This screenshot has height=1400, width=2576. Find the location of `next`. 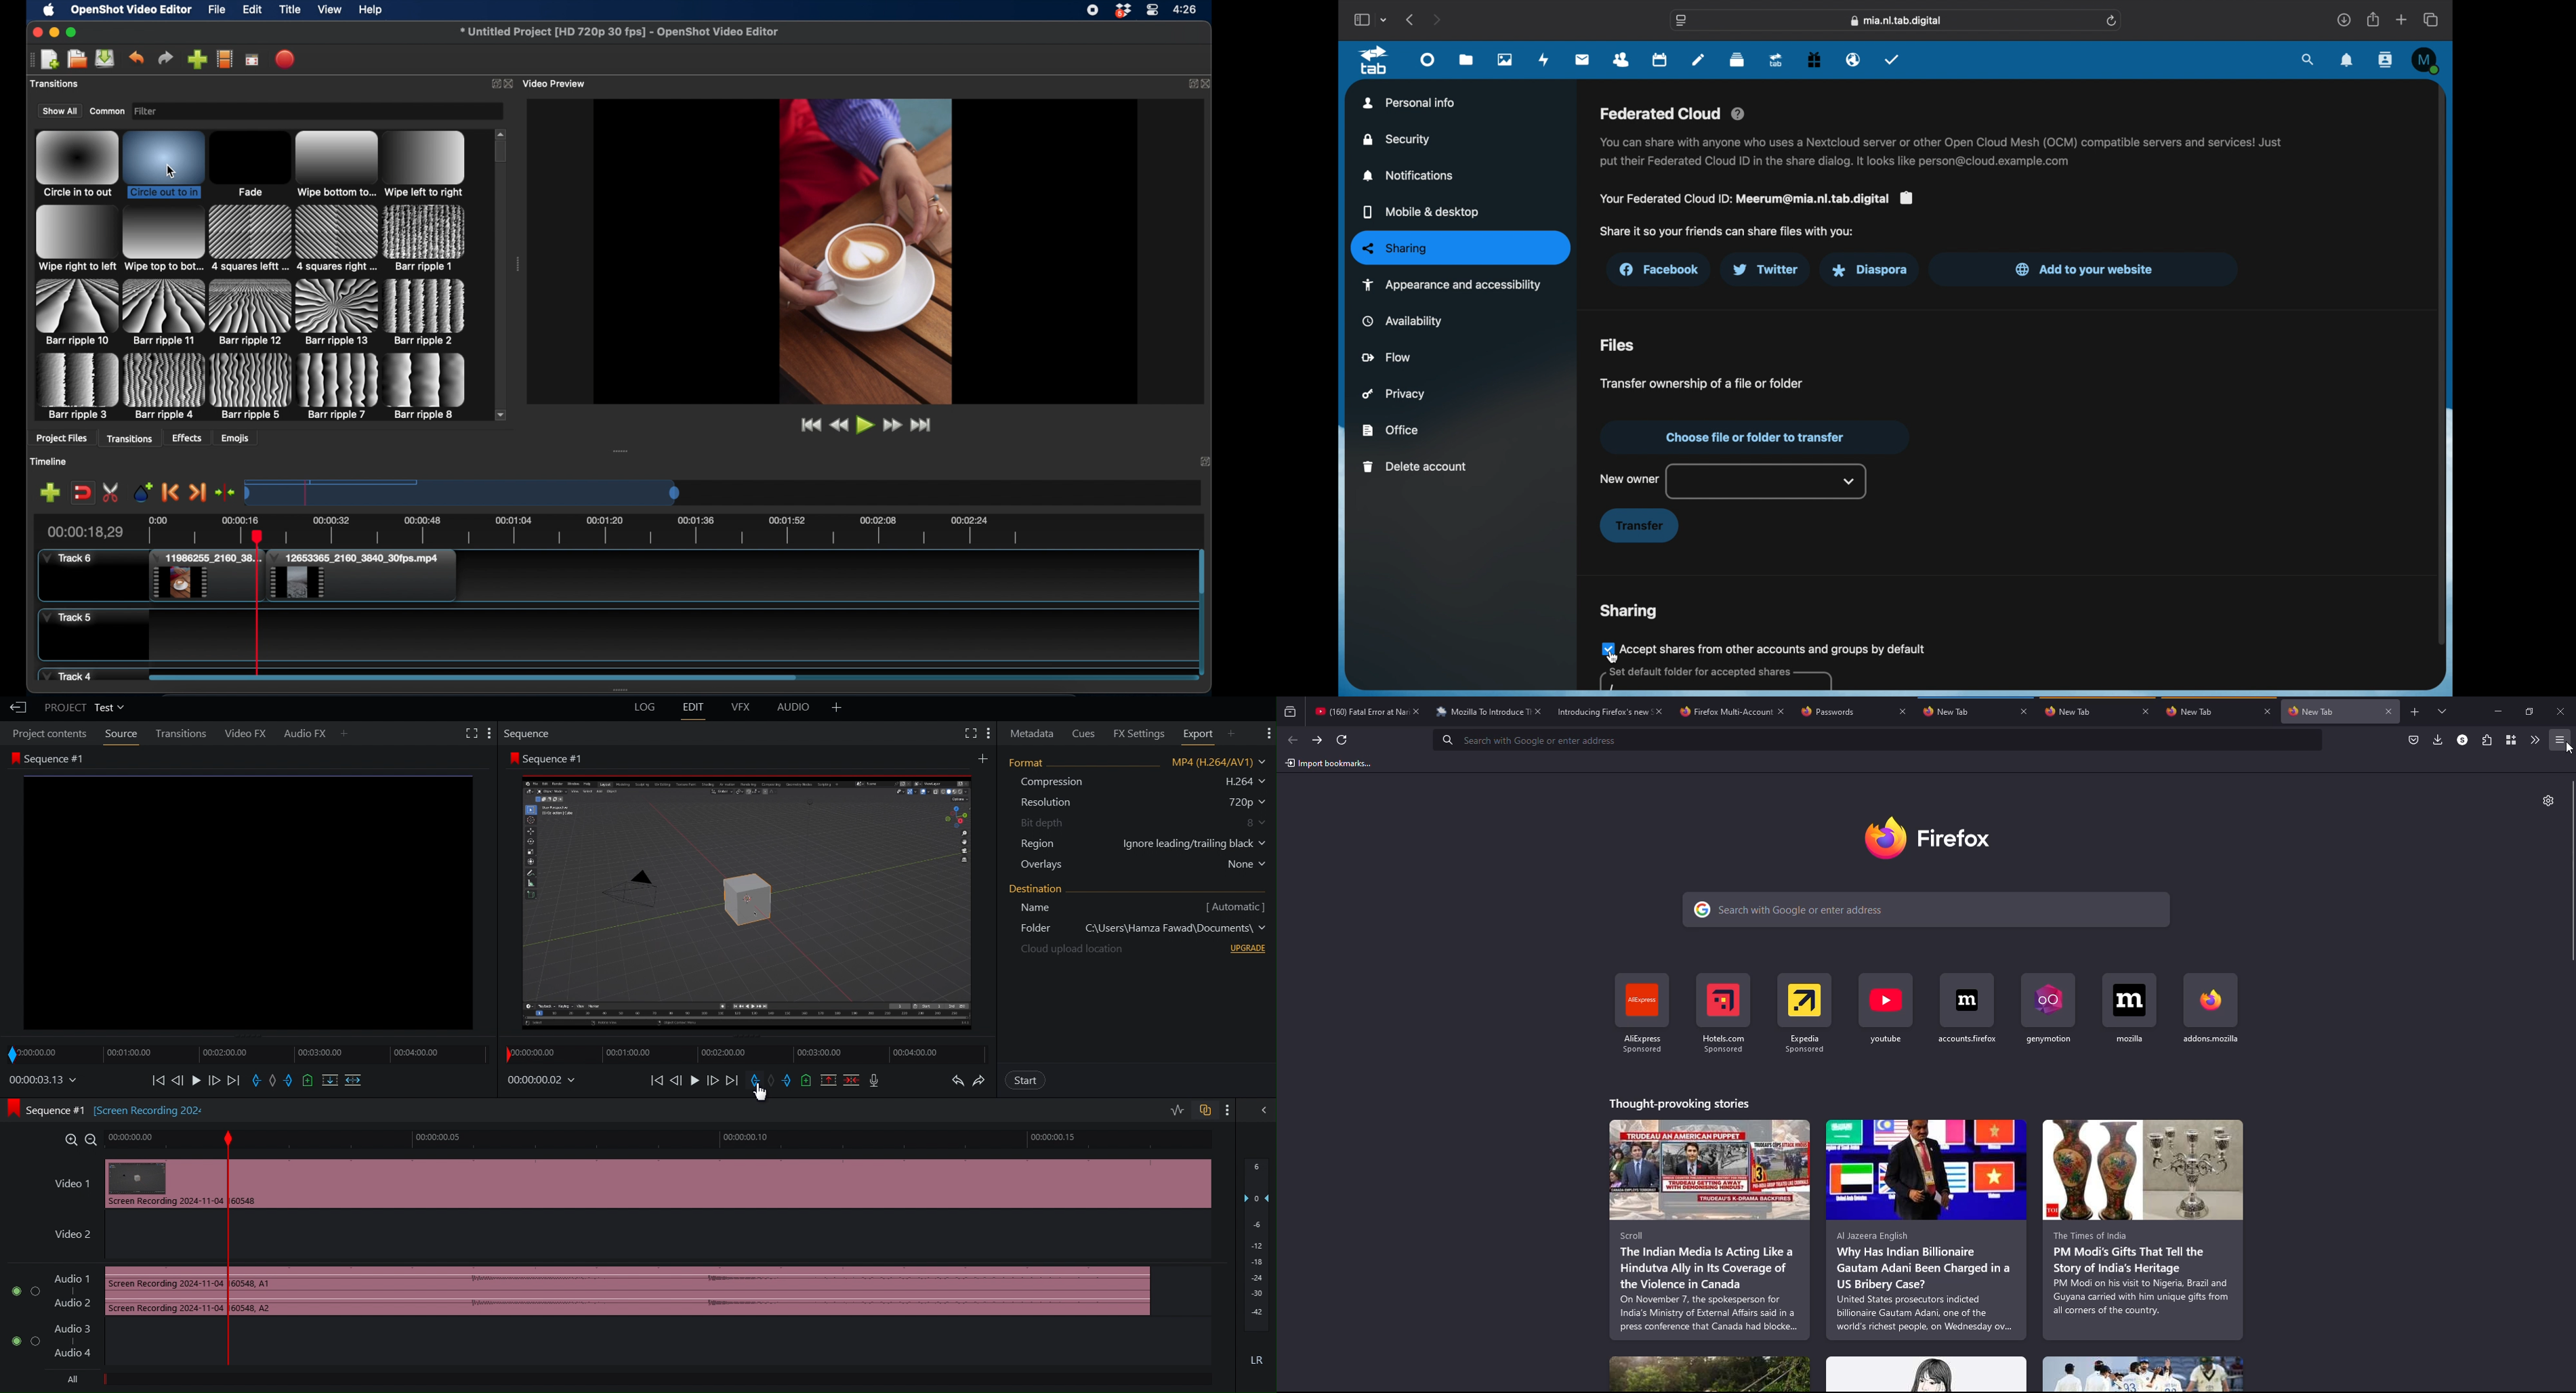

next is located at coordinates (1436, 19).